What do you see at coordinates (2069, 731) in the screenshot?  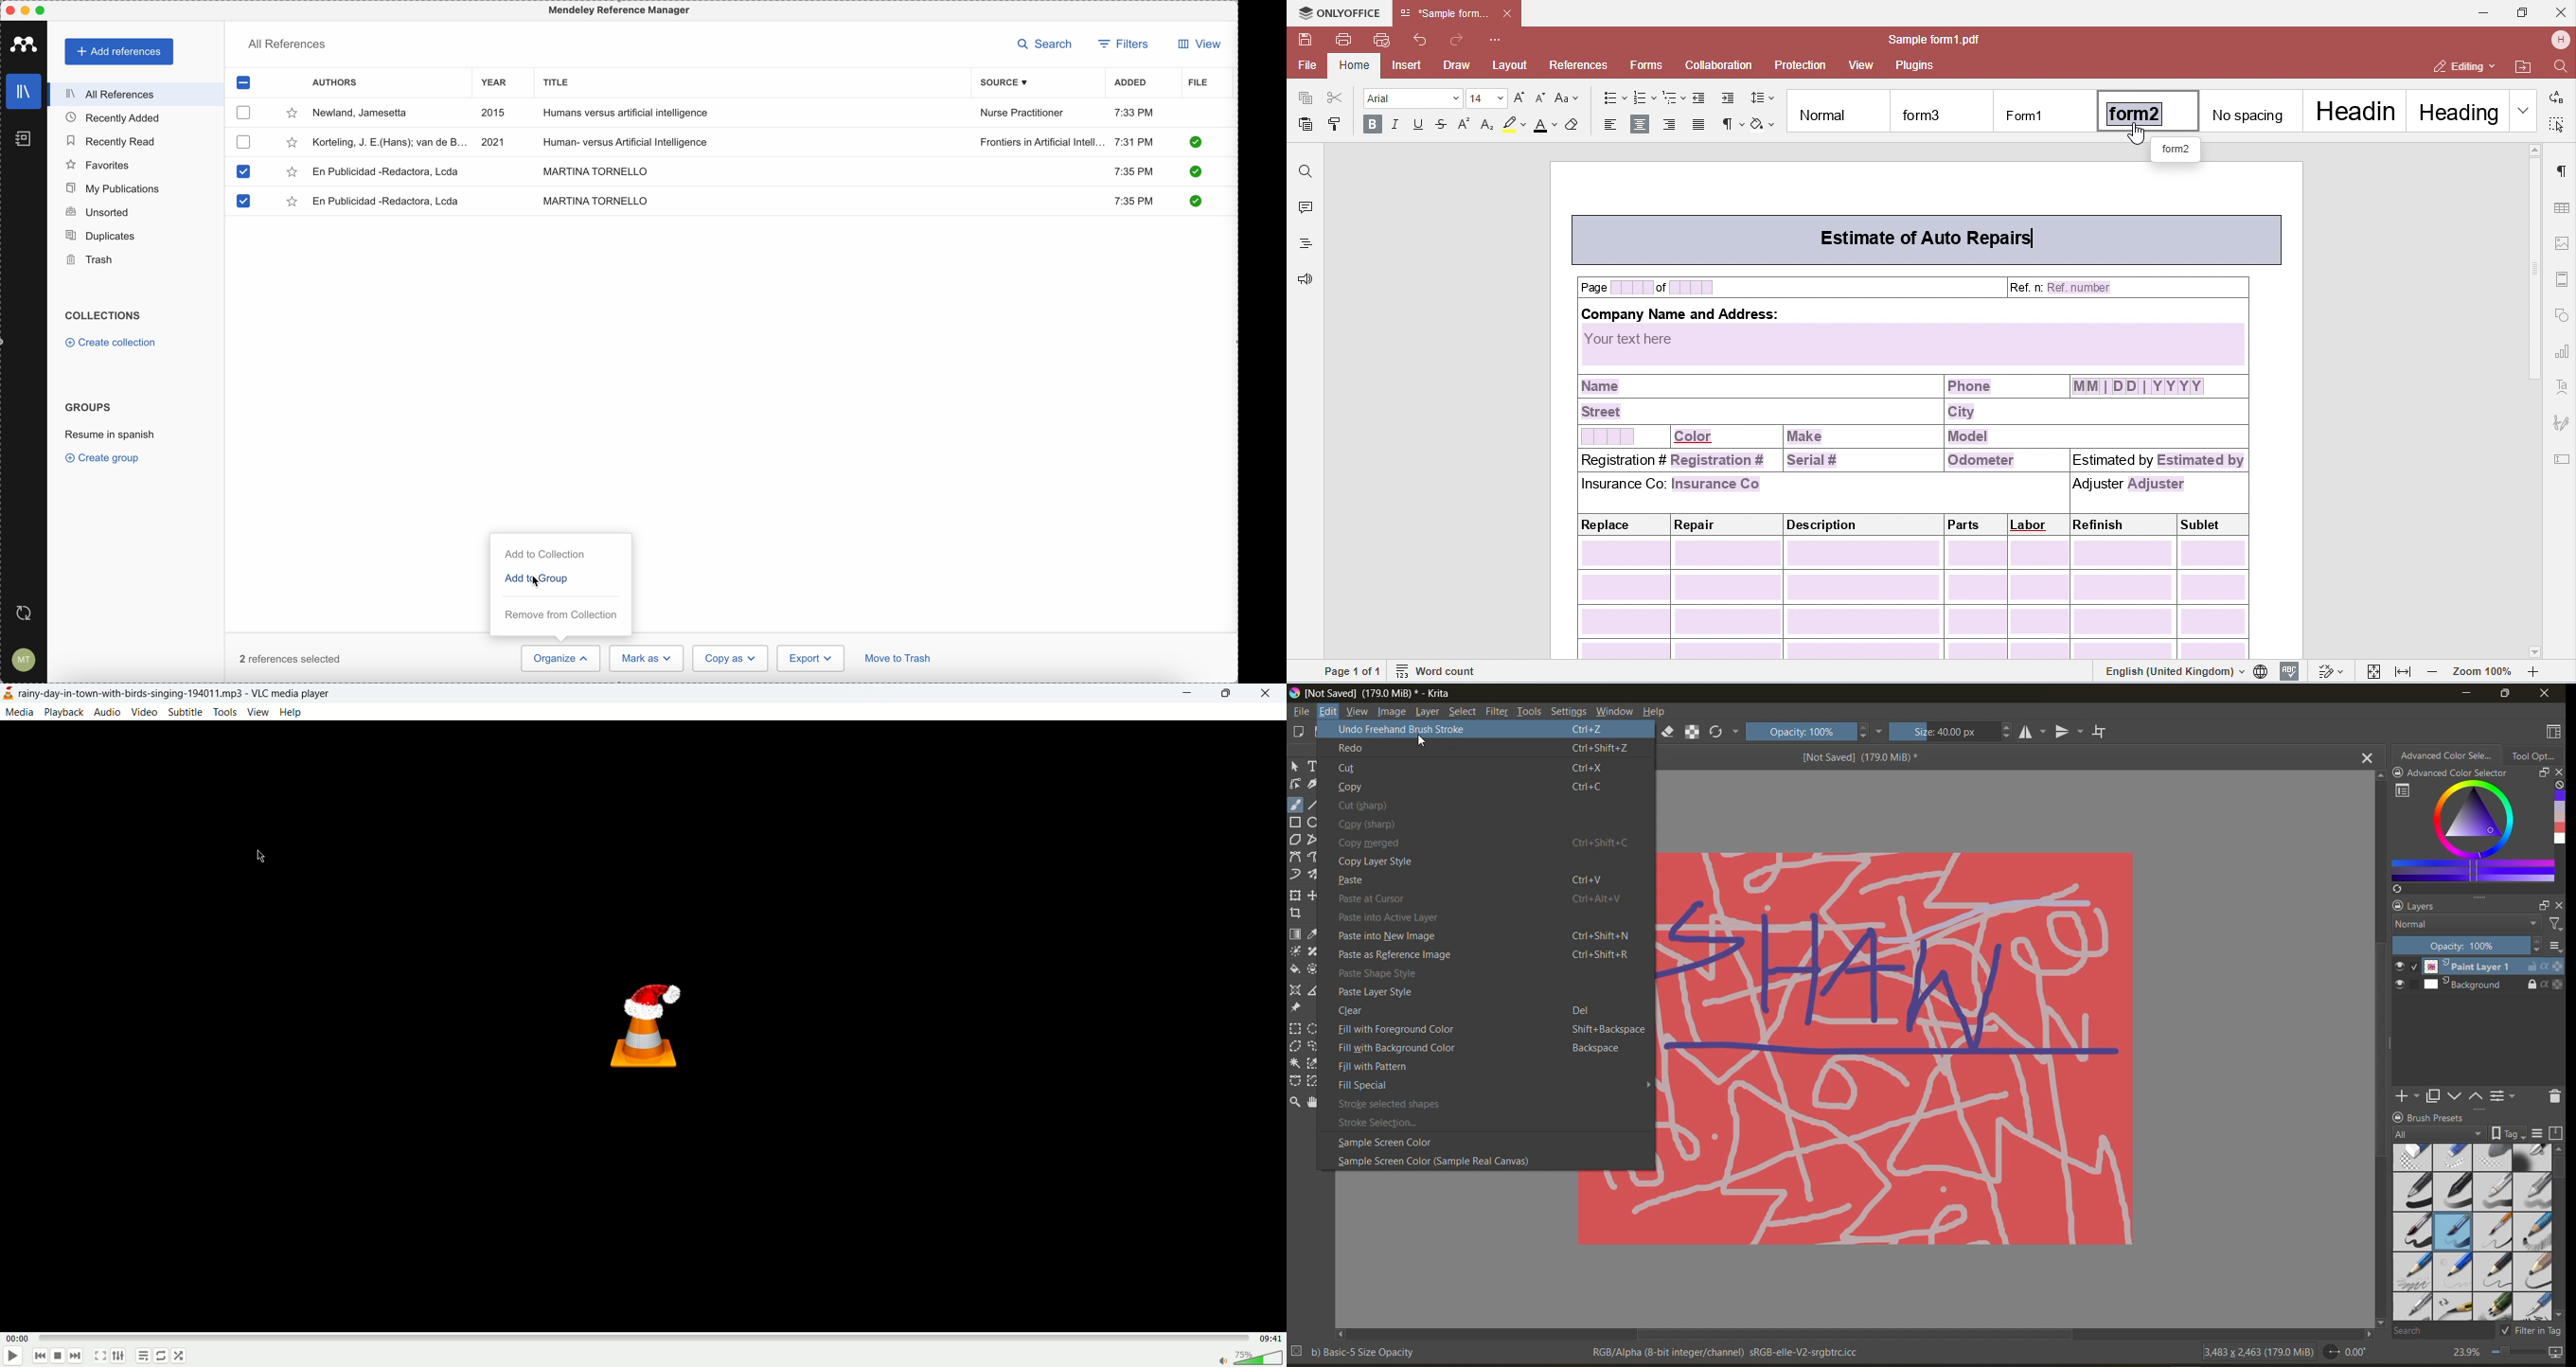 I see `flip vertically` at bounding box center [2069, 731].